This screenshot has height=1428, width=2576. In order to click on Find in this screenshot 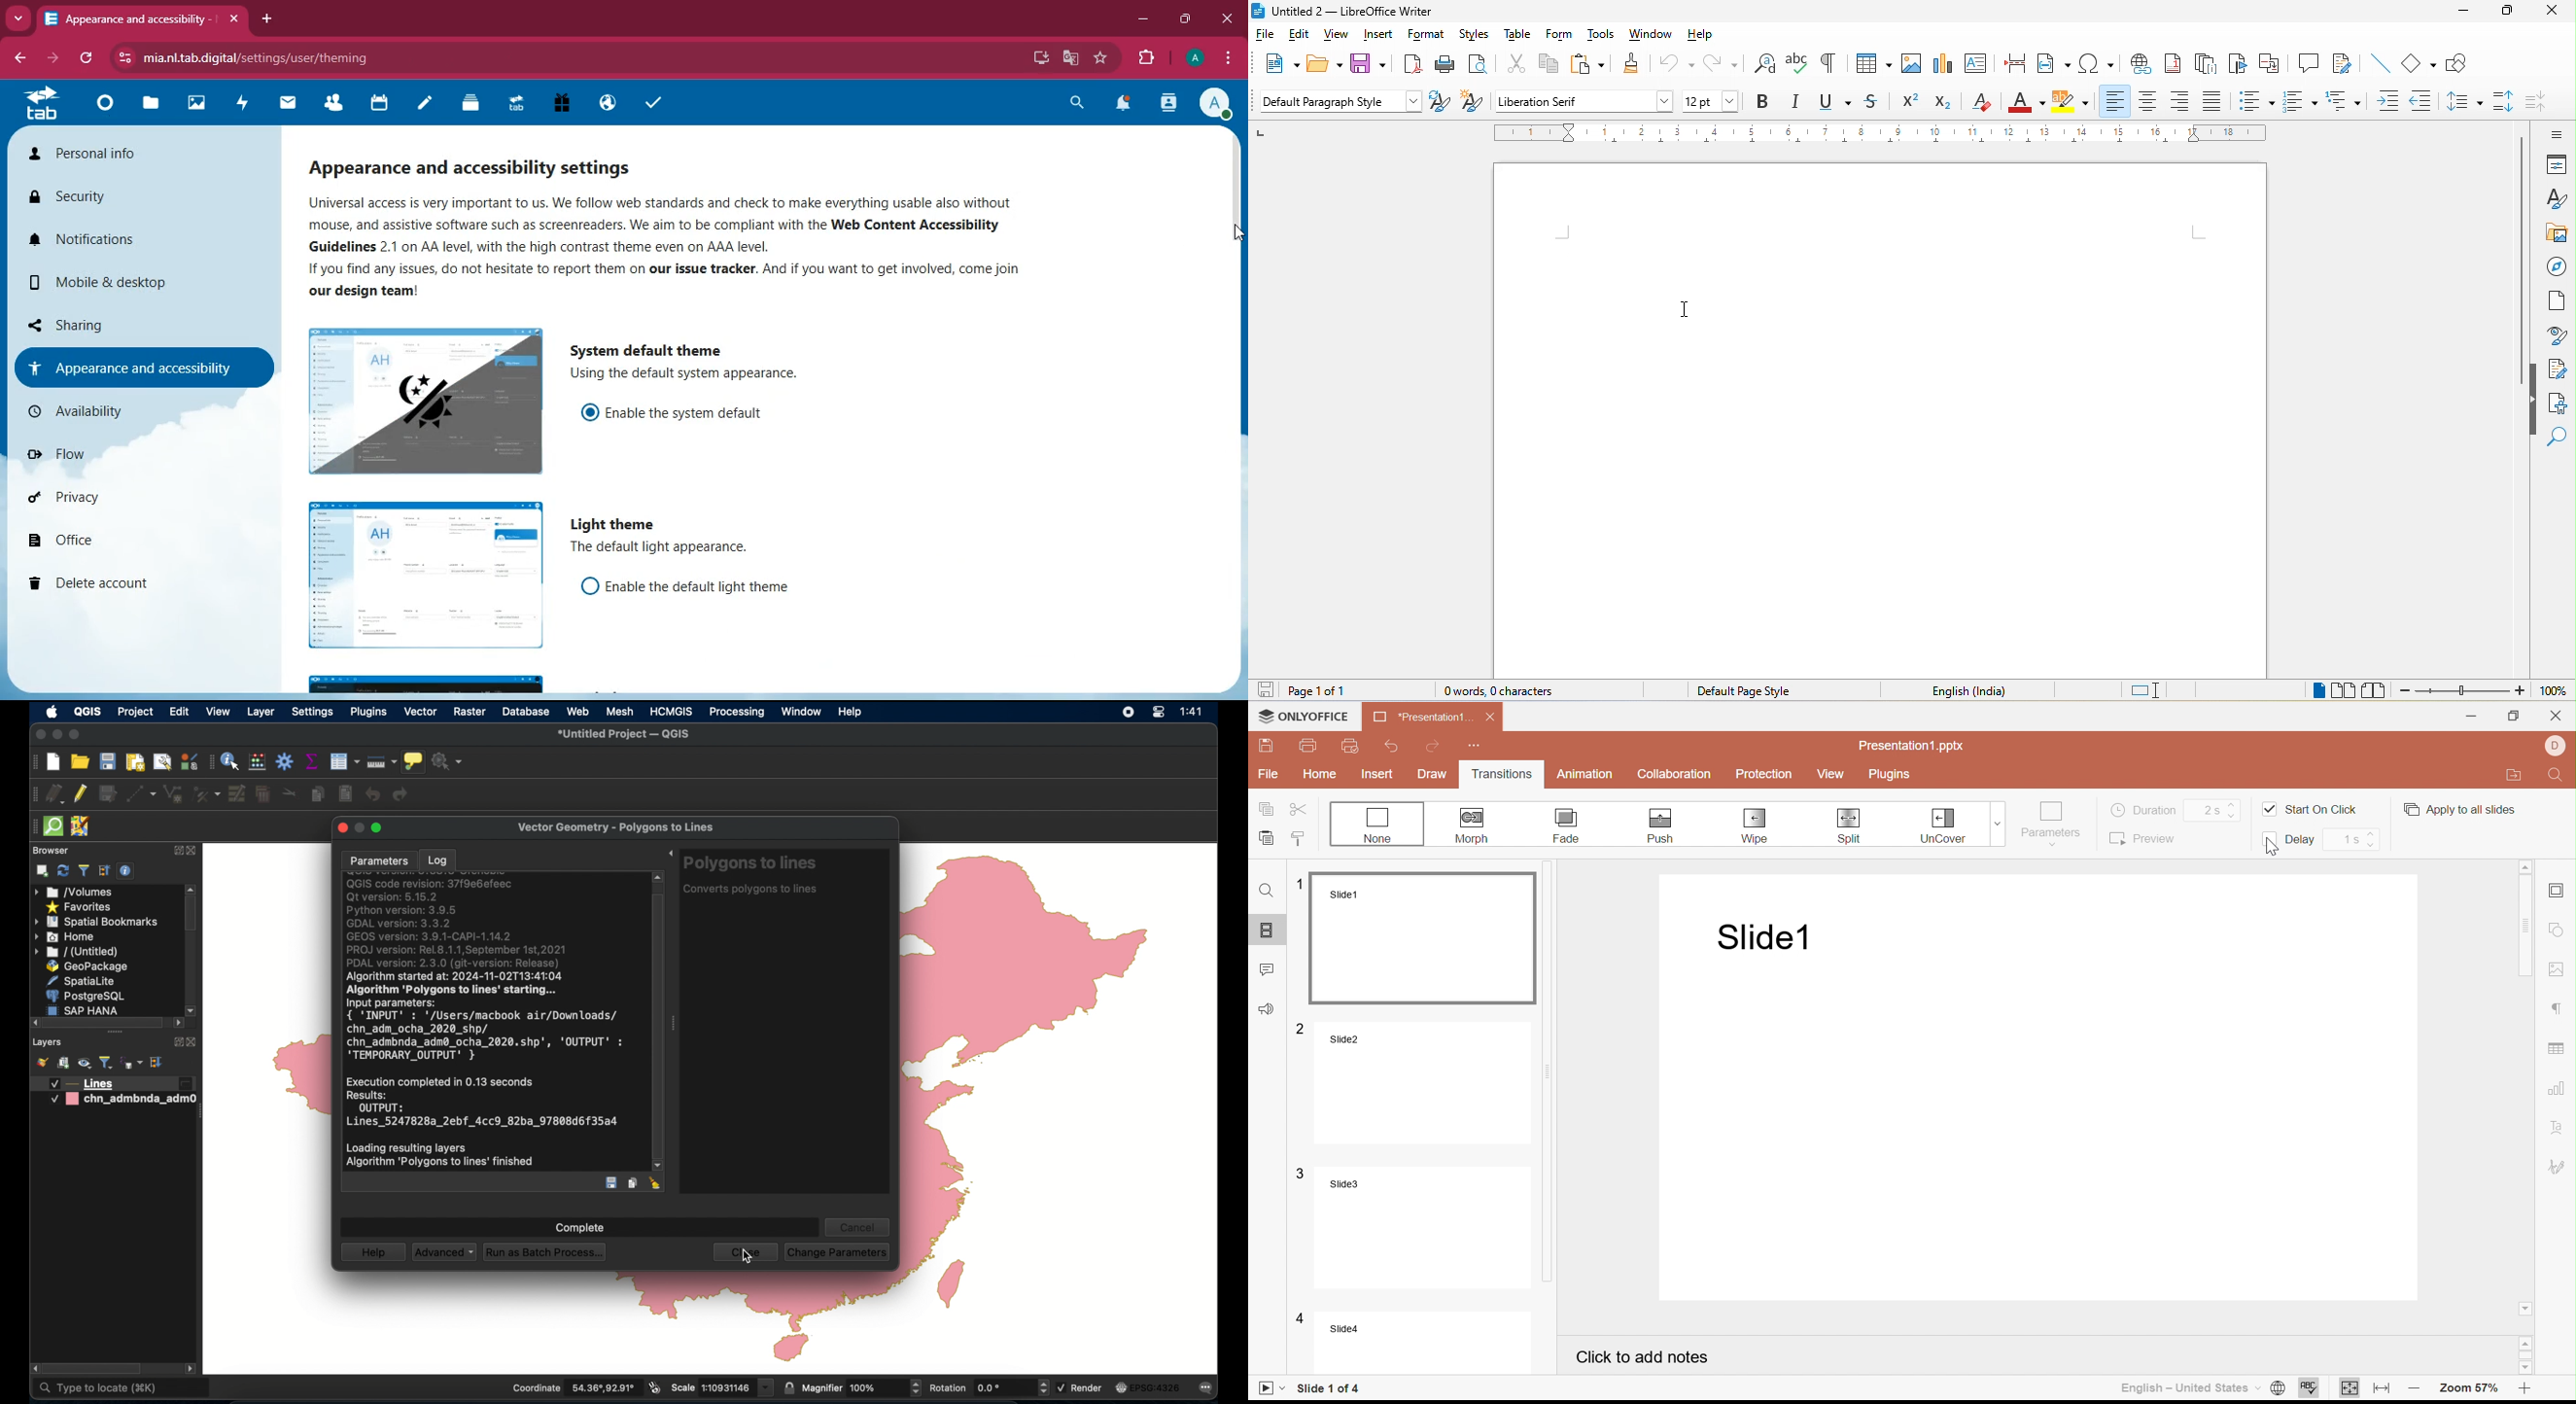, I will do `click(2557, 777)`.